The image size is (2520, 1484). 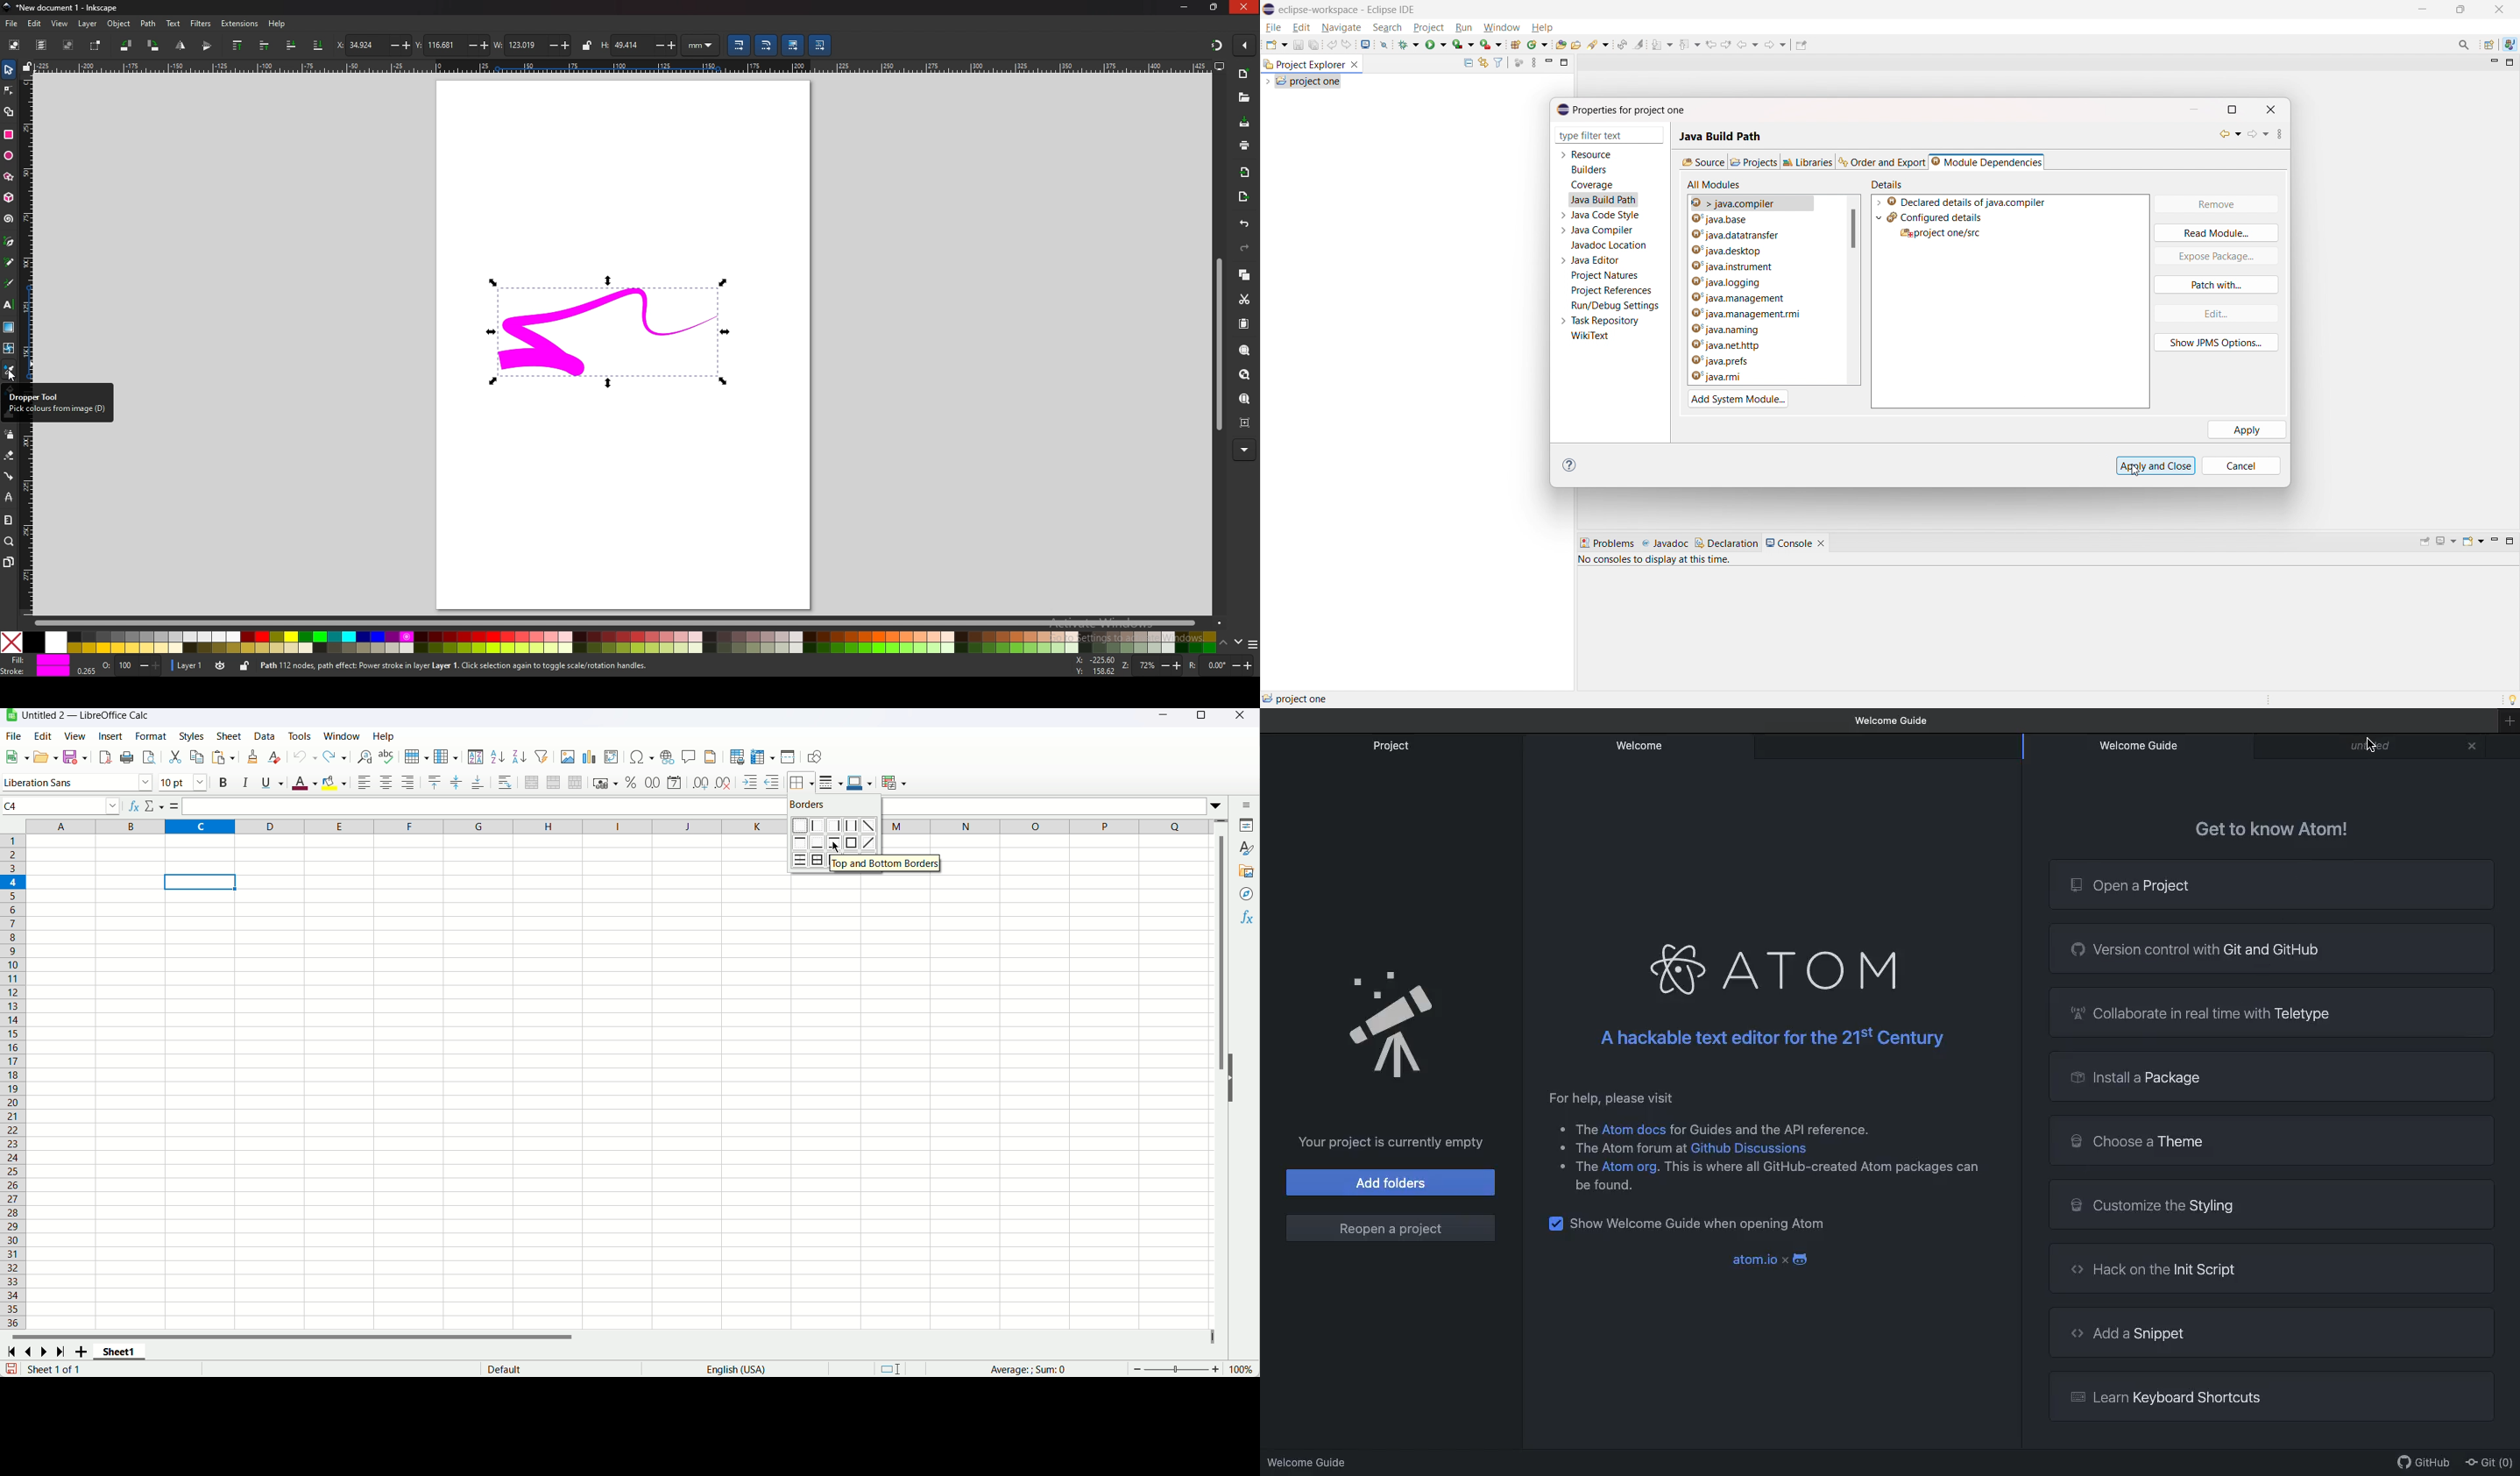 What do you see at coordinates (1605, 276) in the screenshot?
I see `project natures` at bounding box center [1605, 276].